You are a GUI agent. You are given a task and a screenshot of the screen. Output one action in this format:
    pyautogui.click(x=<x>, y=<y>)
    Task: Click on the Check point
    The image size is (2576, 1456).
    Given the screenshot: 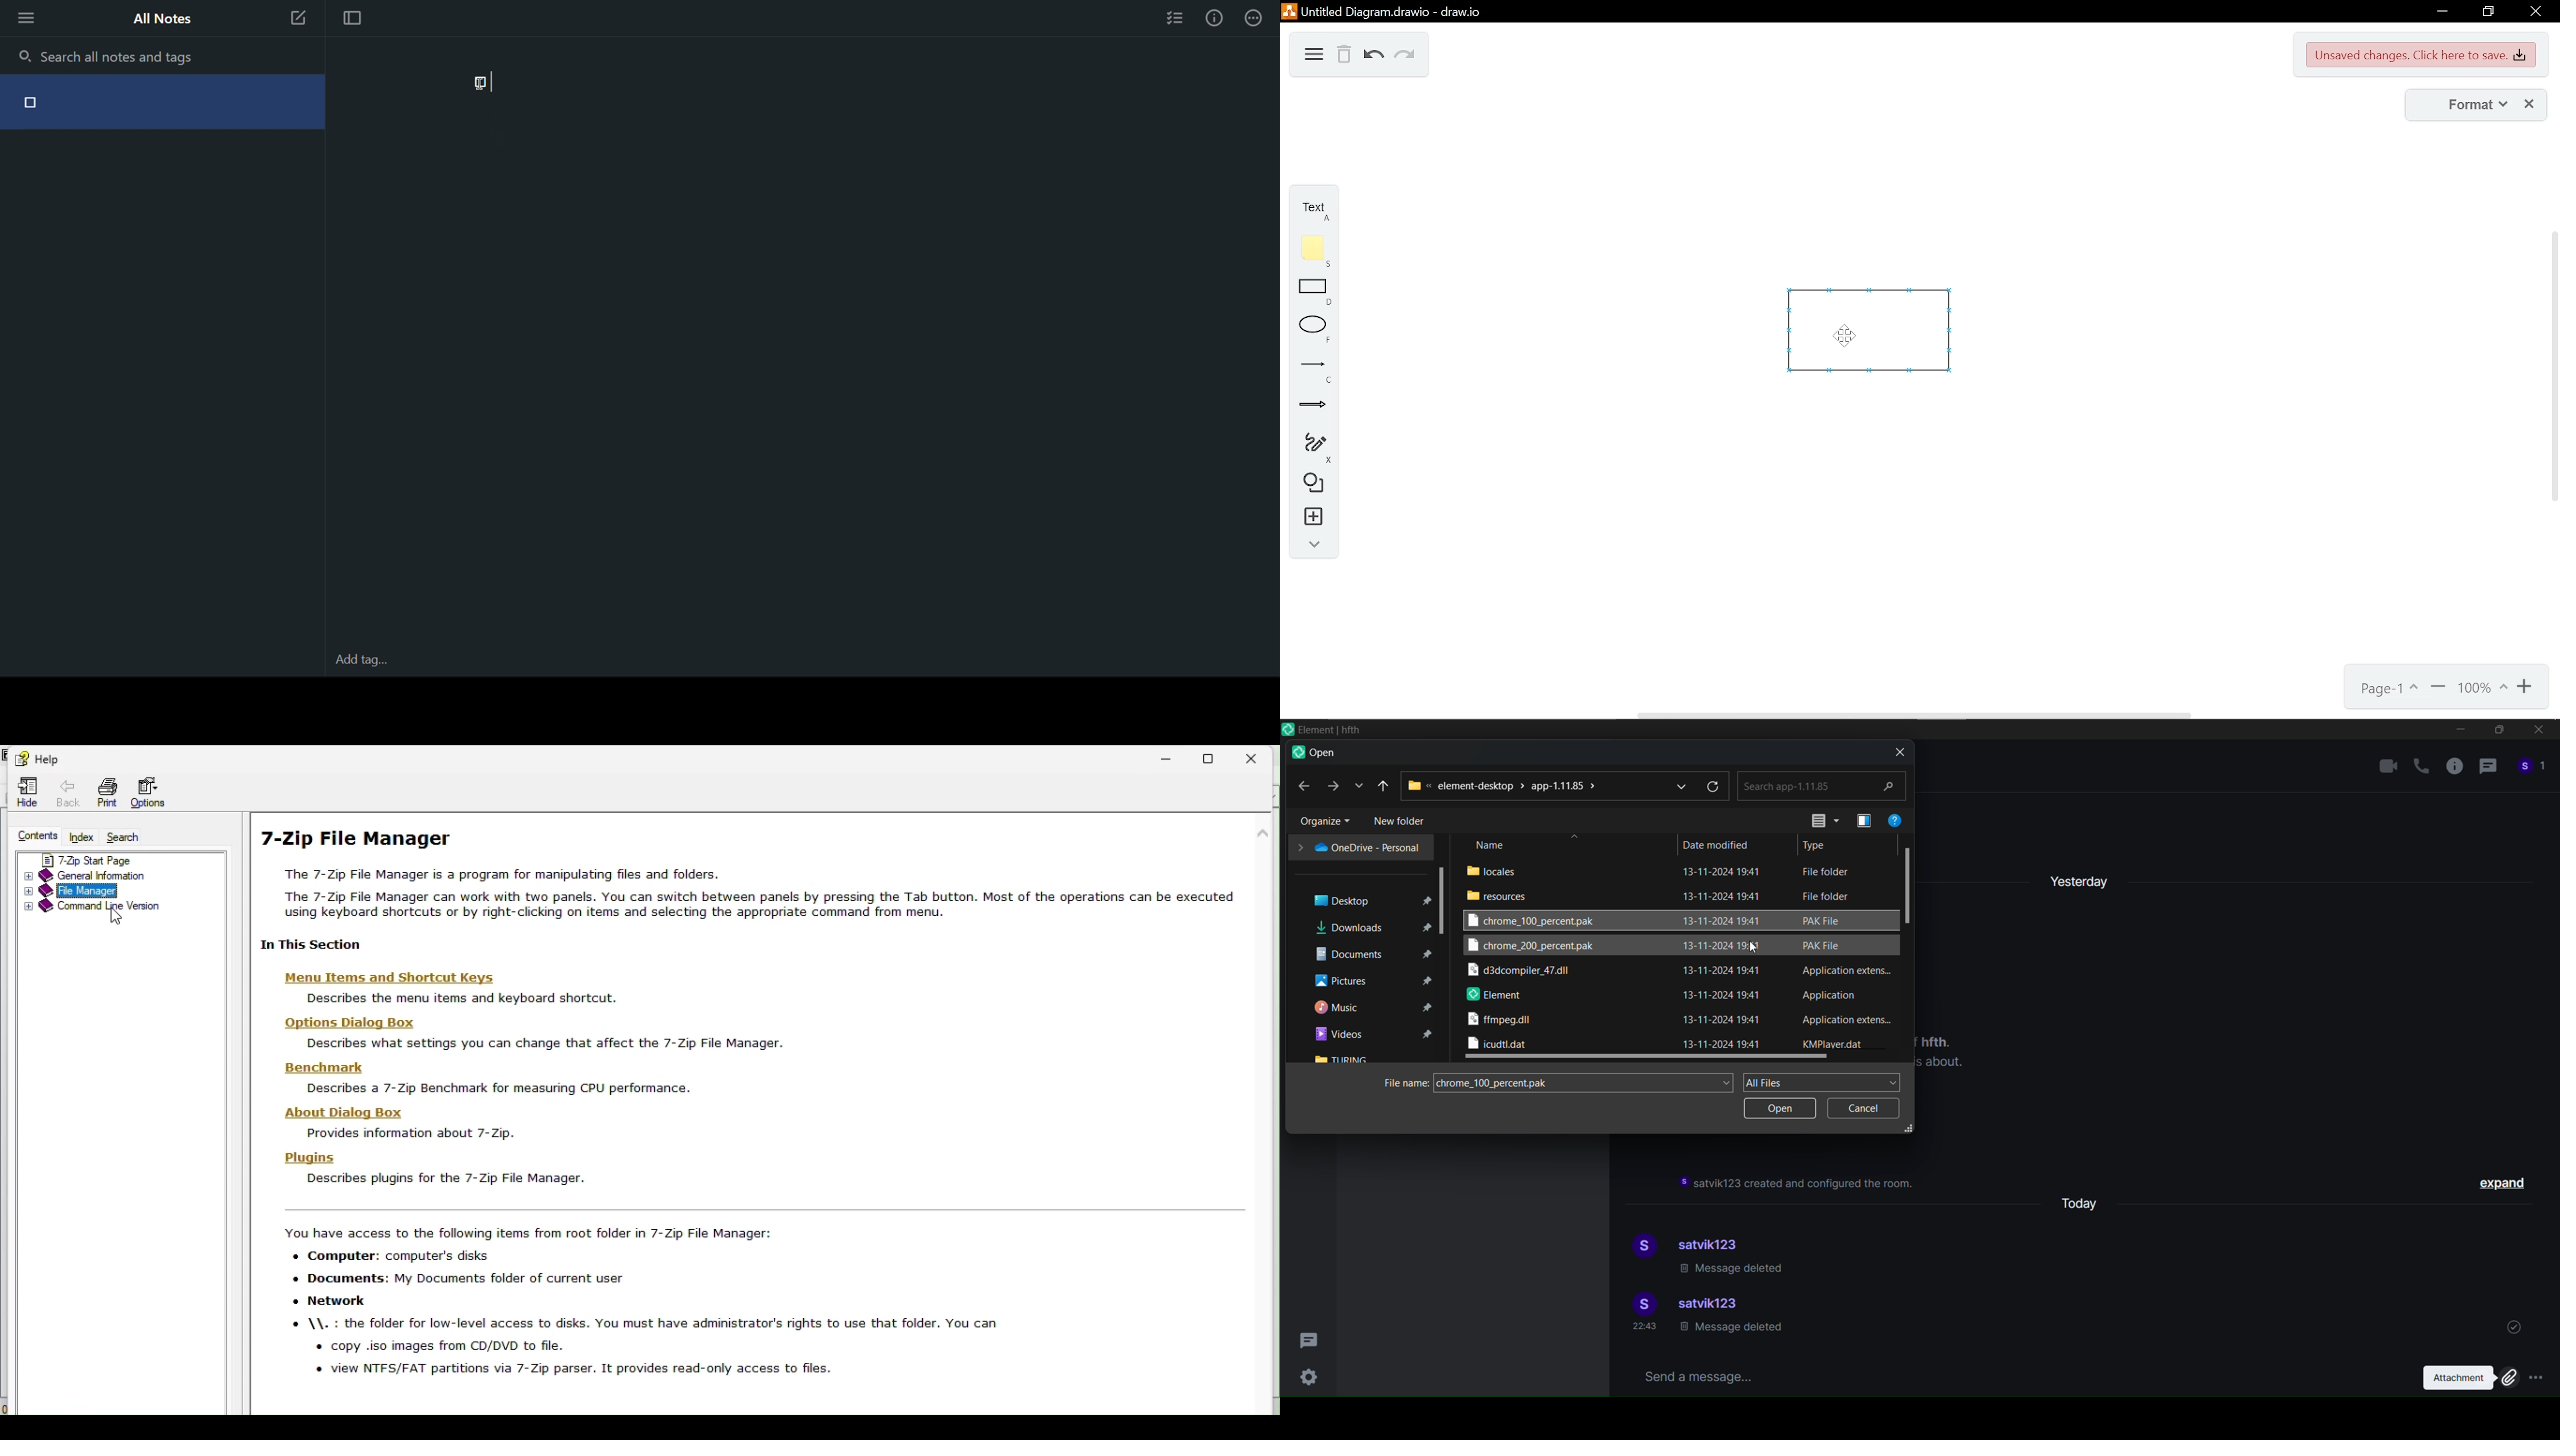 What is the action you would take?
    pyautogui.click(x=34, y=101)
    